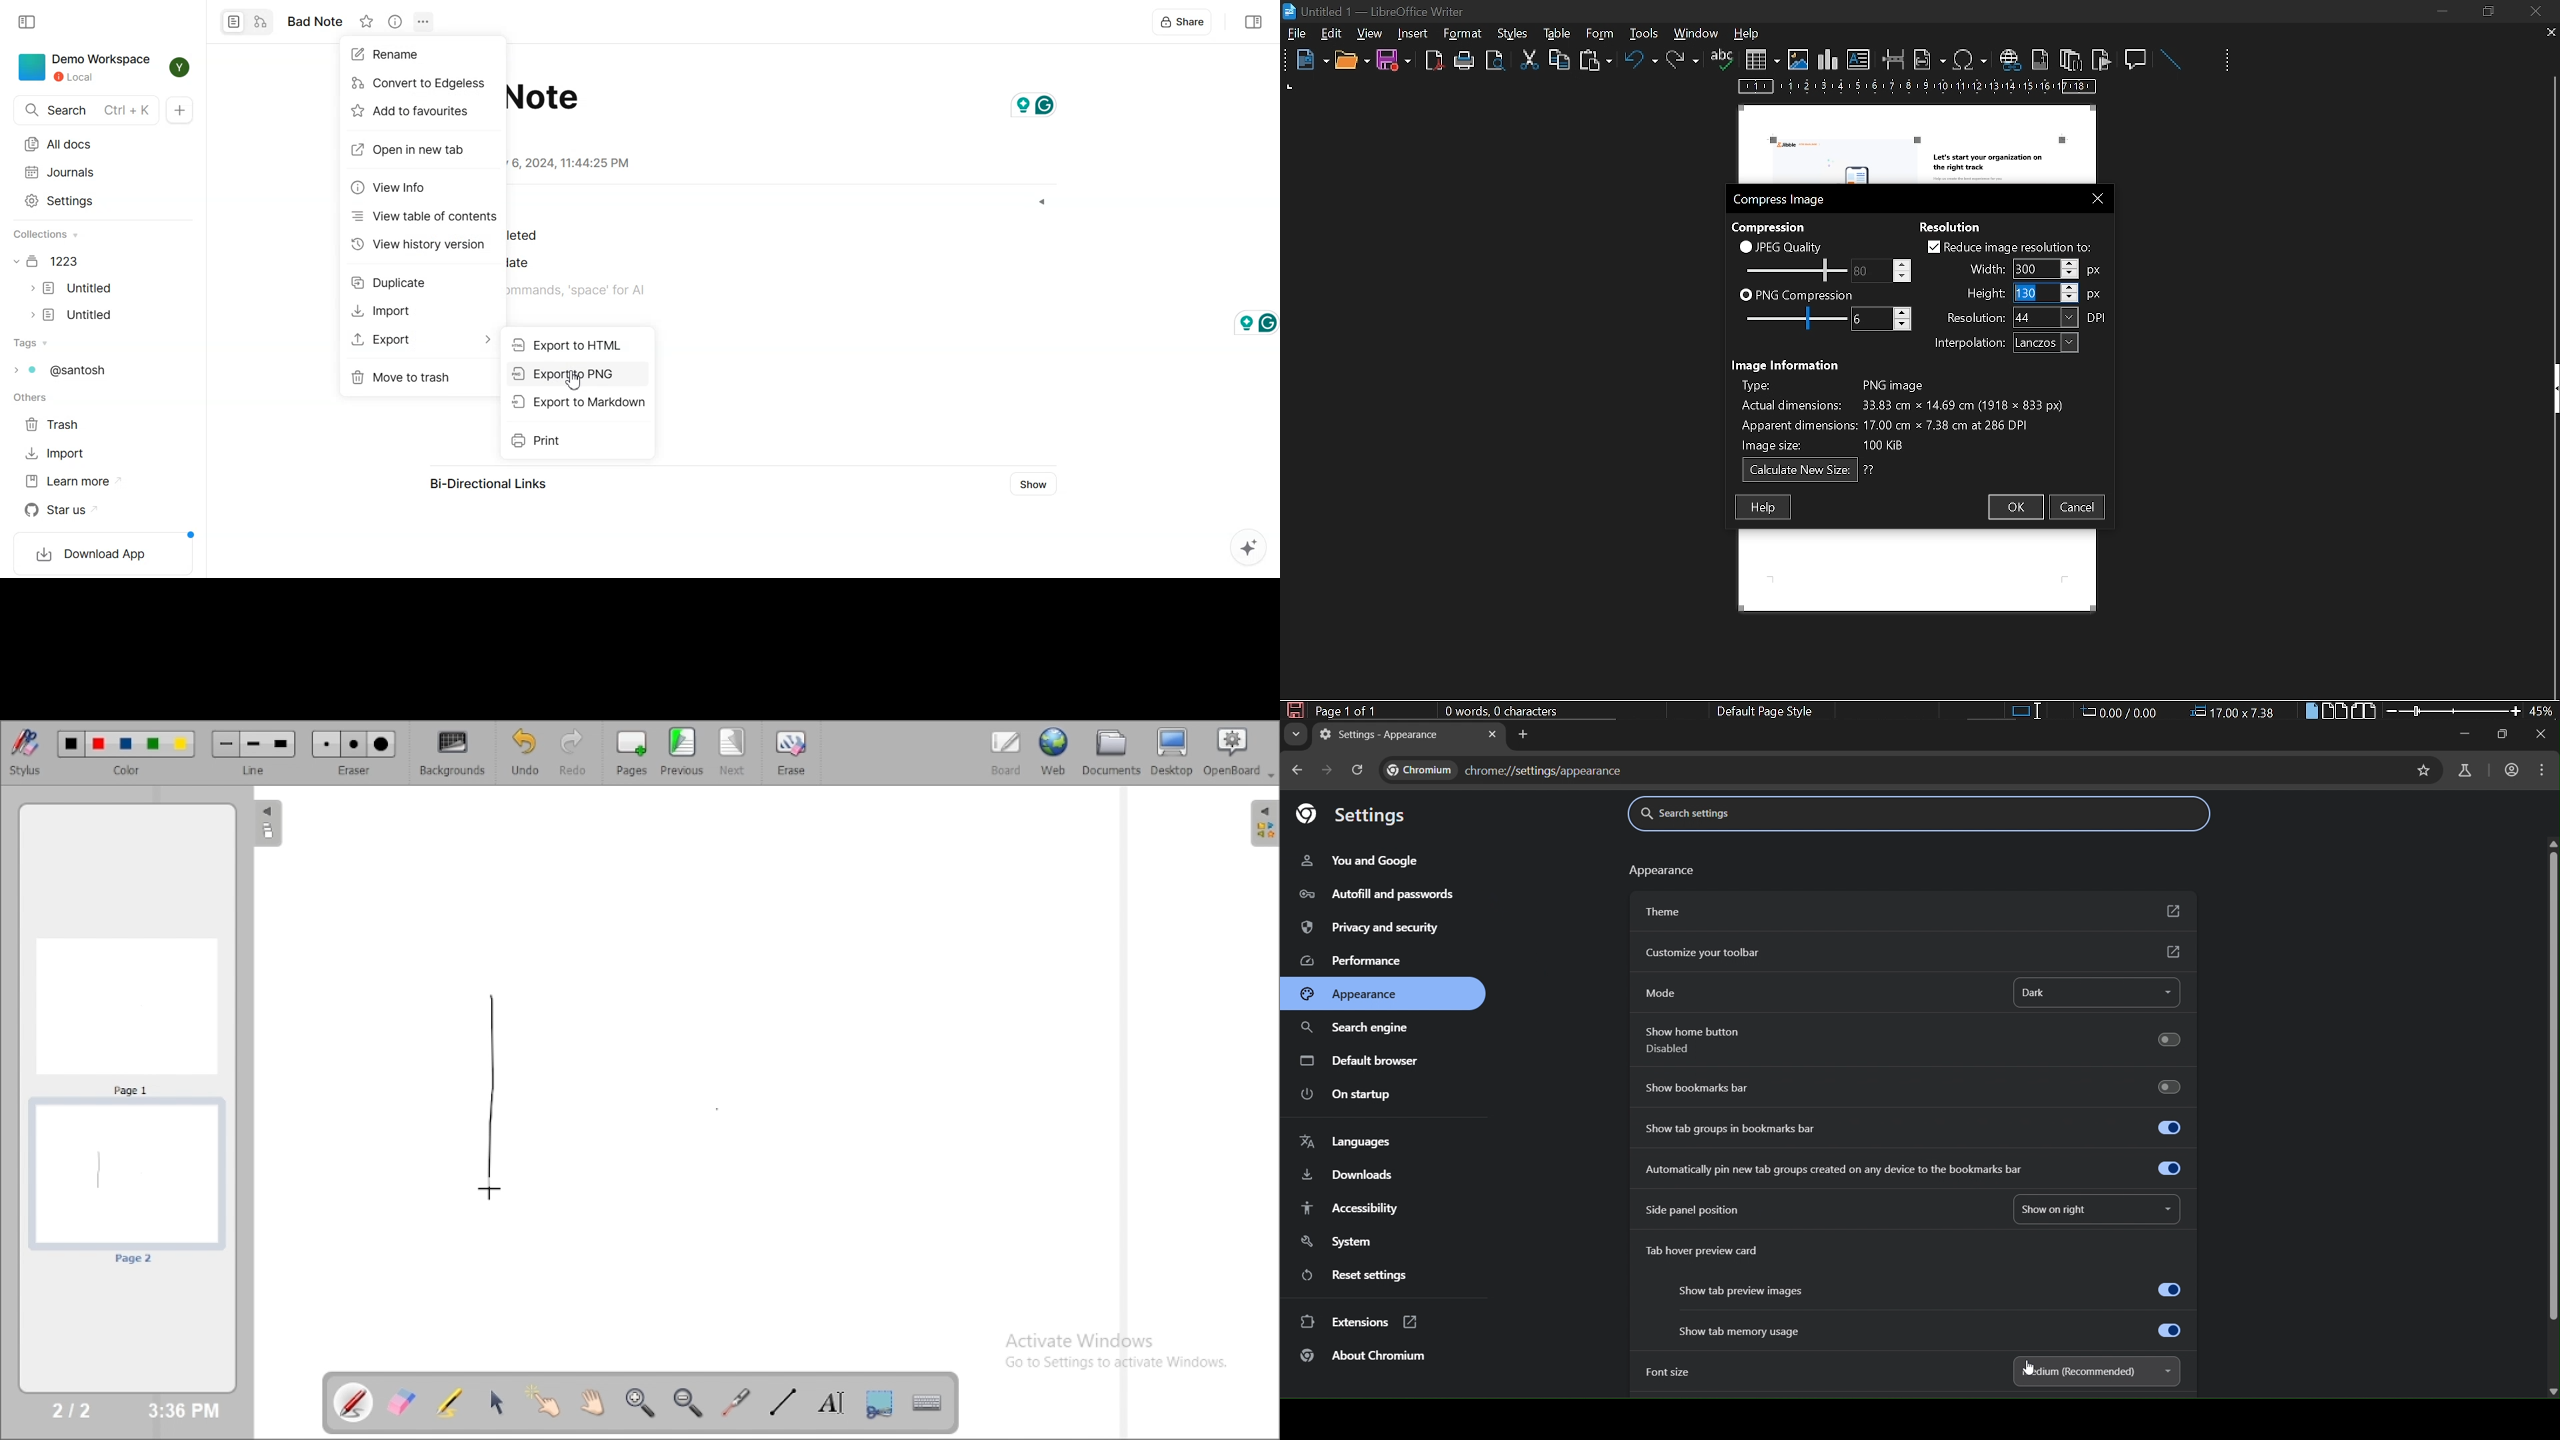  What do you see at coordinates (577, 442) in the screenshot?
I see `Print` at bounding box center [577, 442].